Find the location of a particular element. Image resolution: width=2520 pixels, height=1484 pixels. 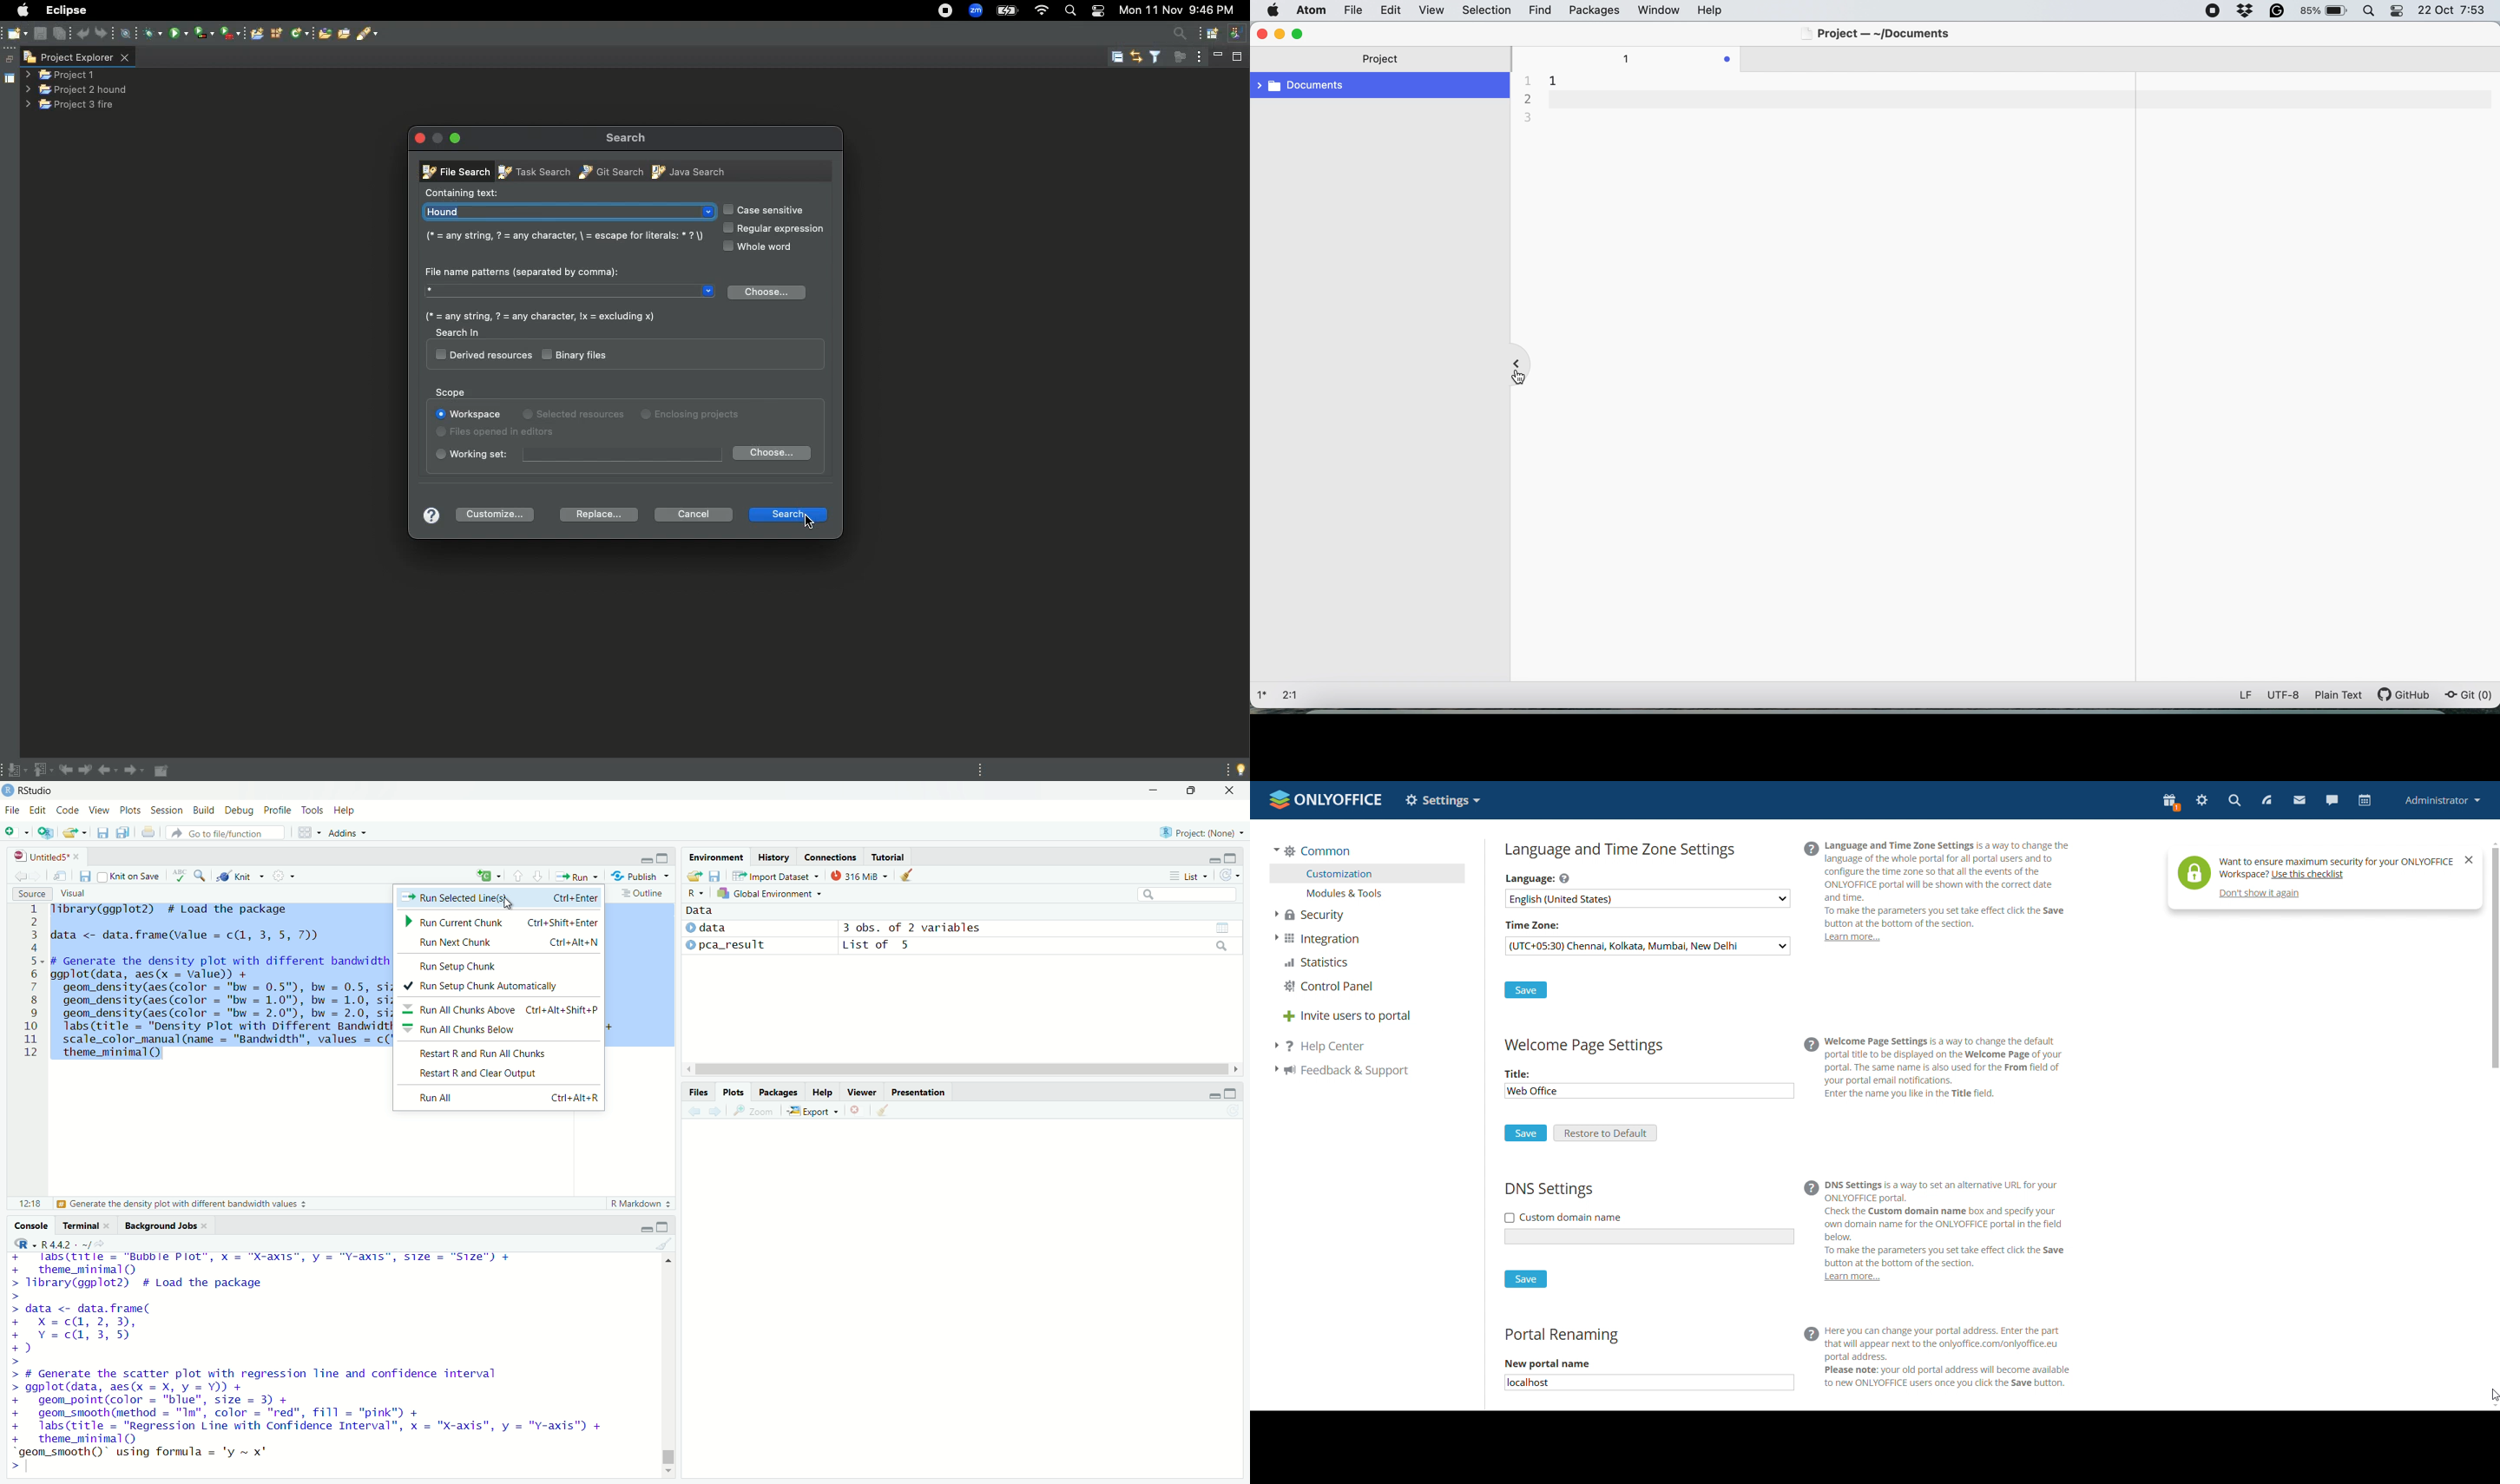

find is located at coordinates (1542, 11).